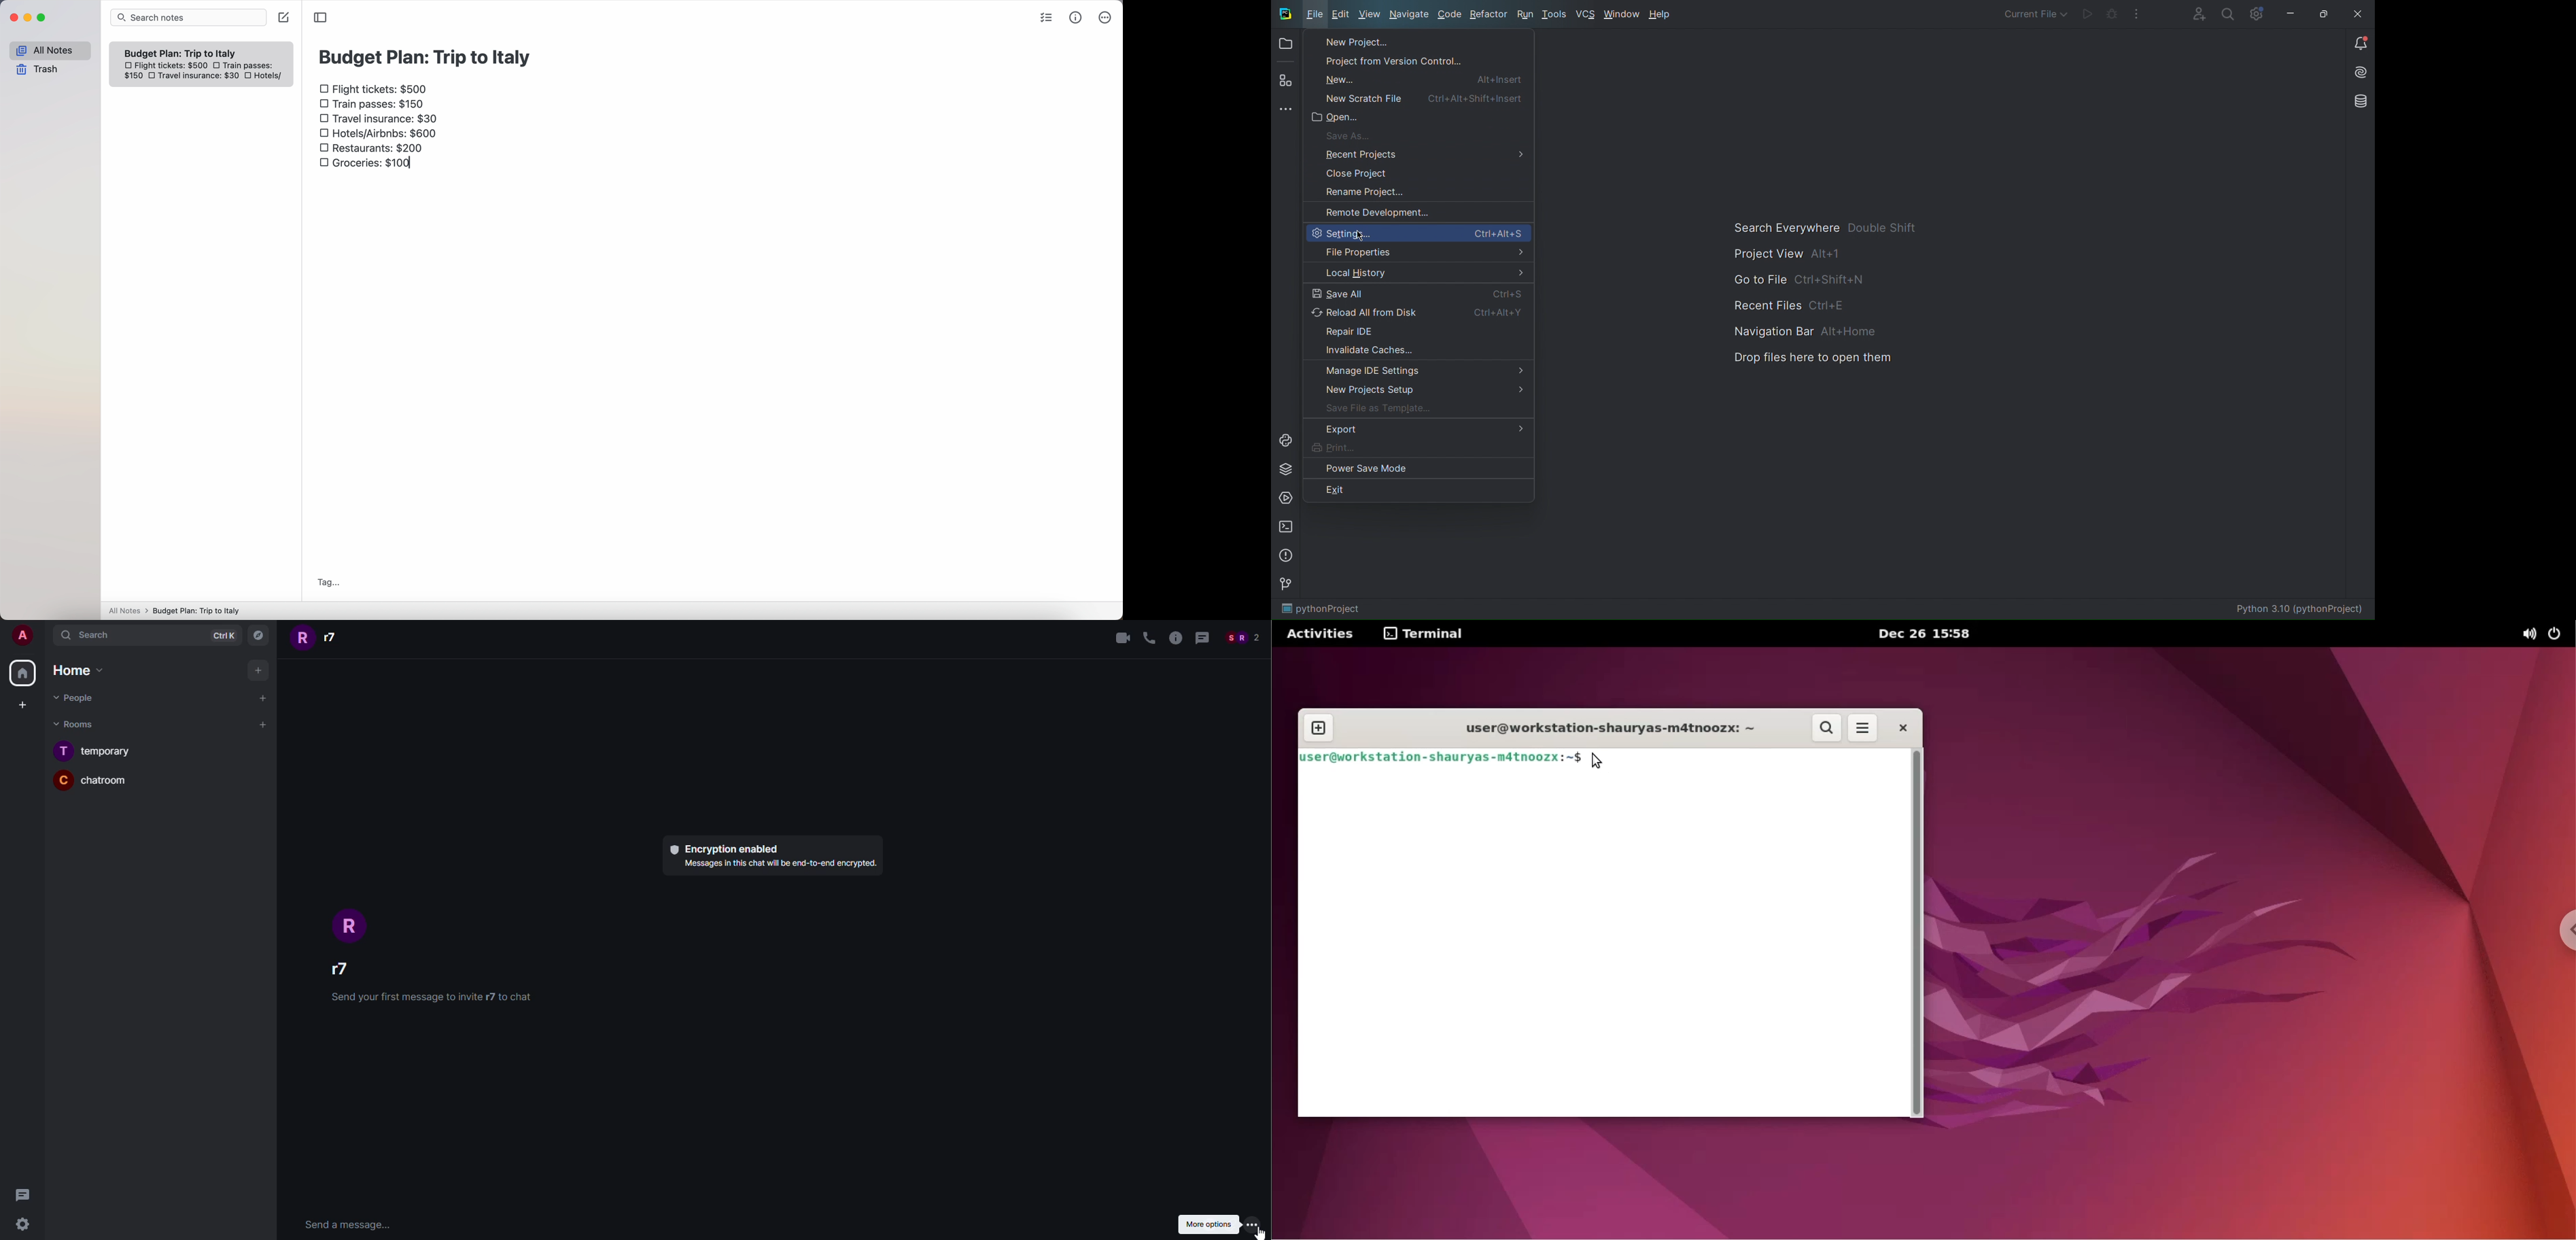 The height and width of the screenshot is (1260, 2576). I want to click on Temporary, so click(93, 750).